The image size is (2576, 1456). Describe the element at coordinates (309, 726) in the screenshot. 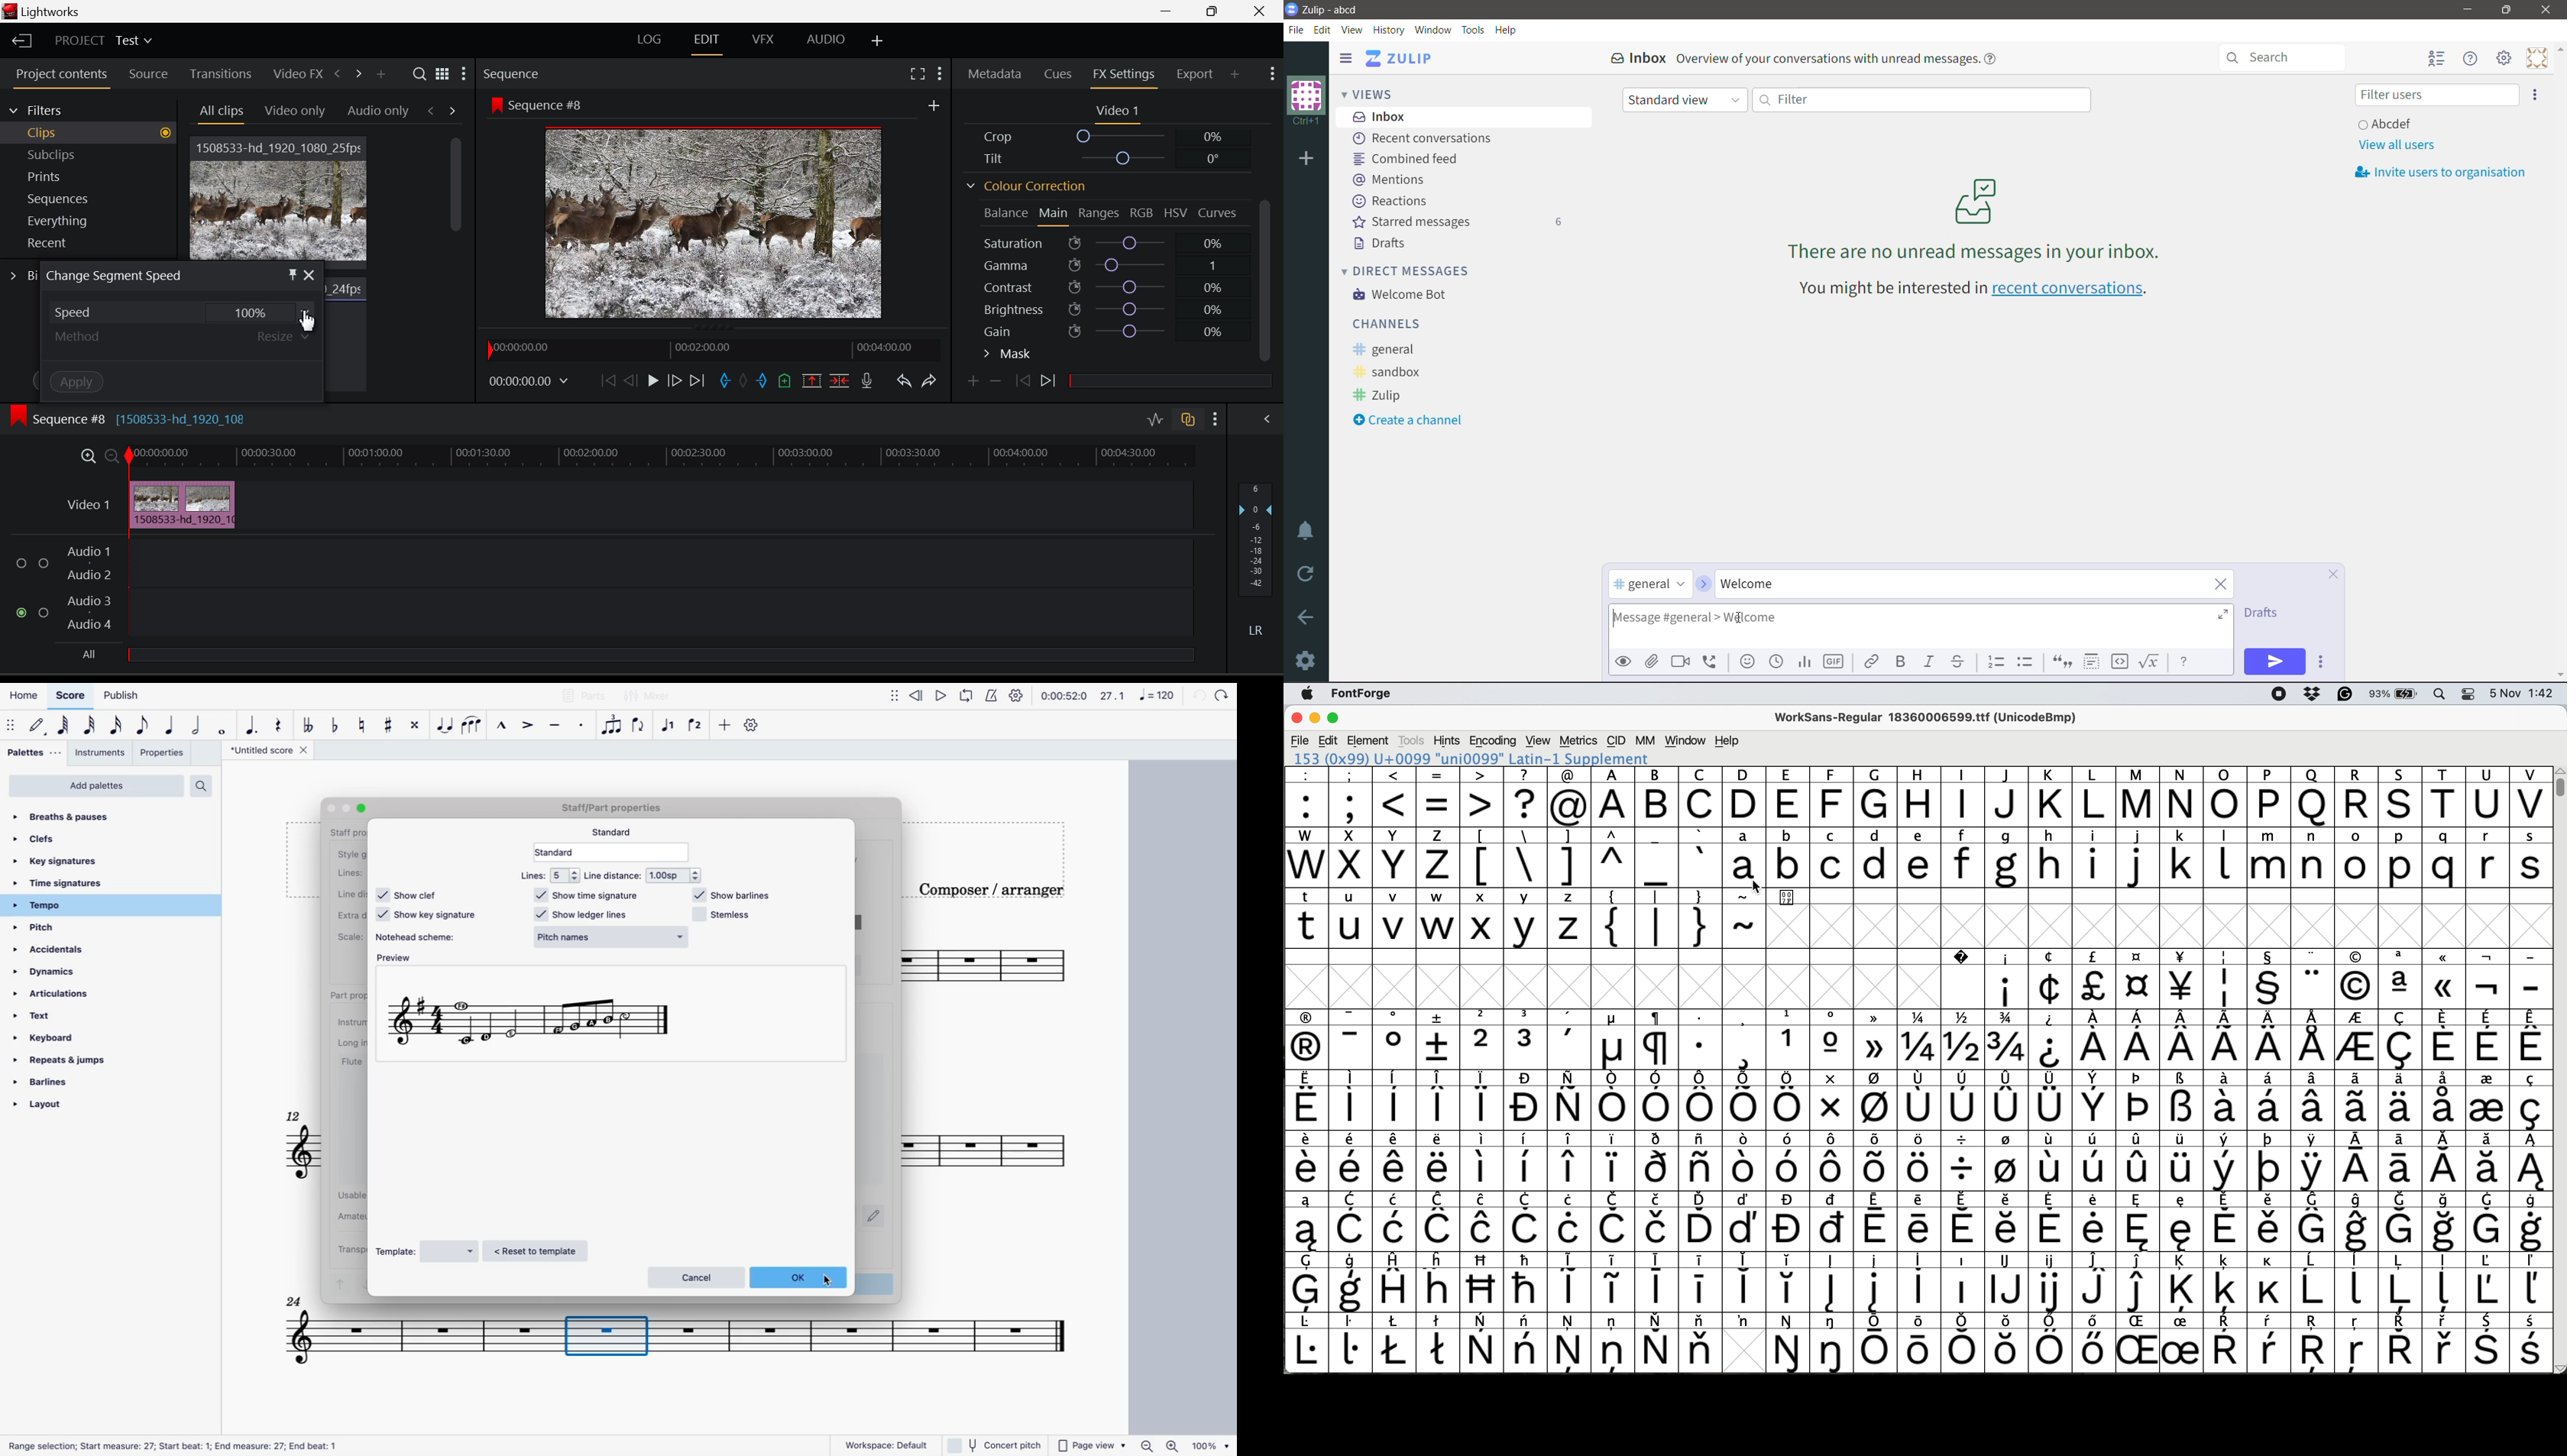

I see `double toggle flat` at that location.